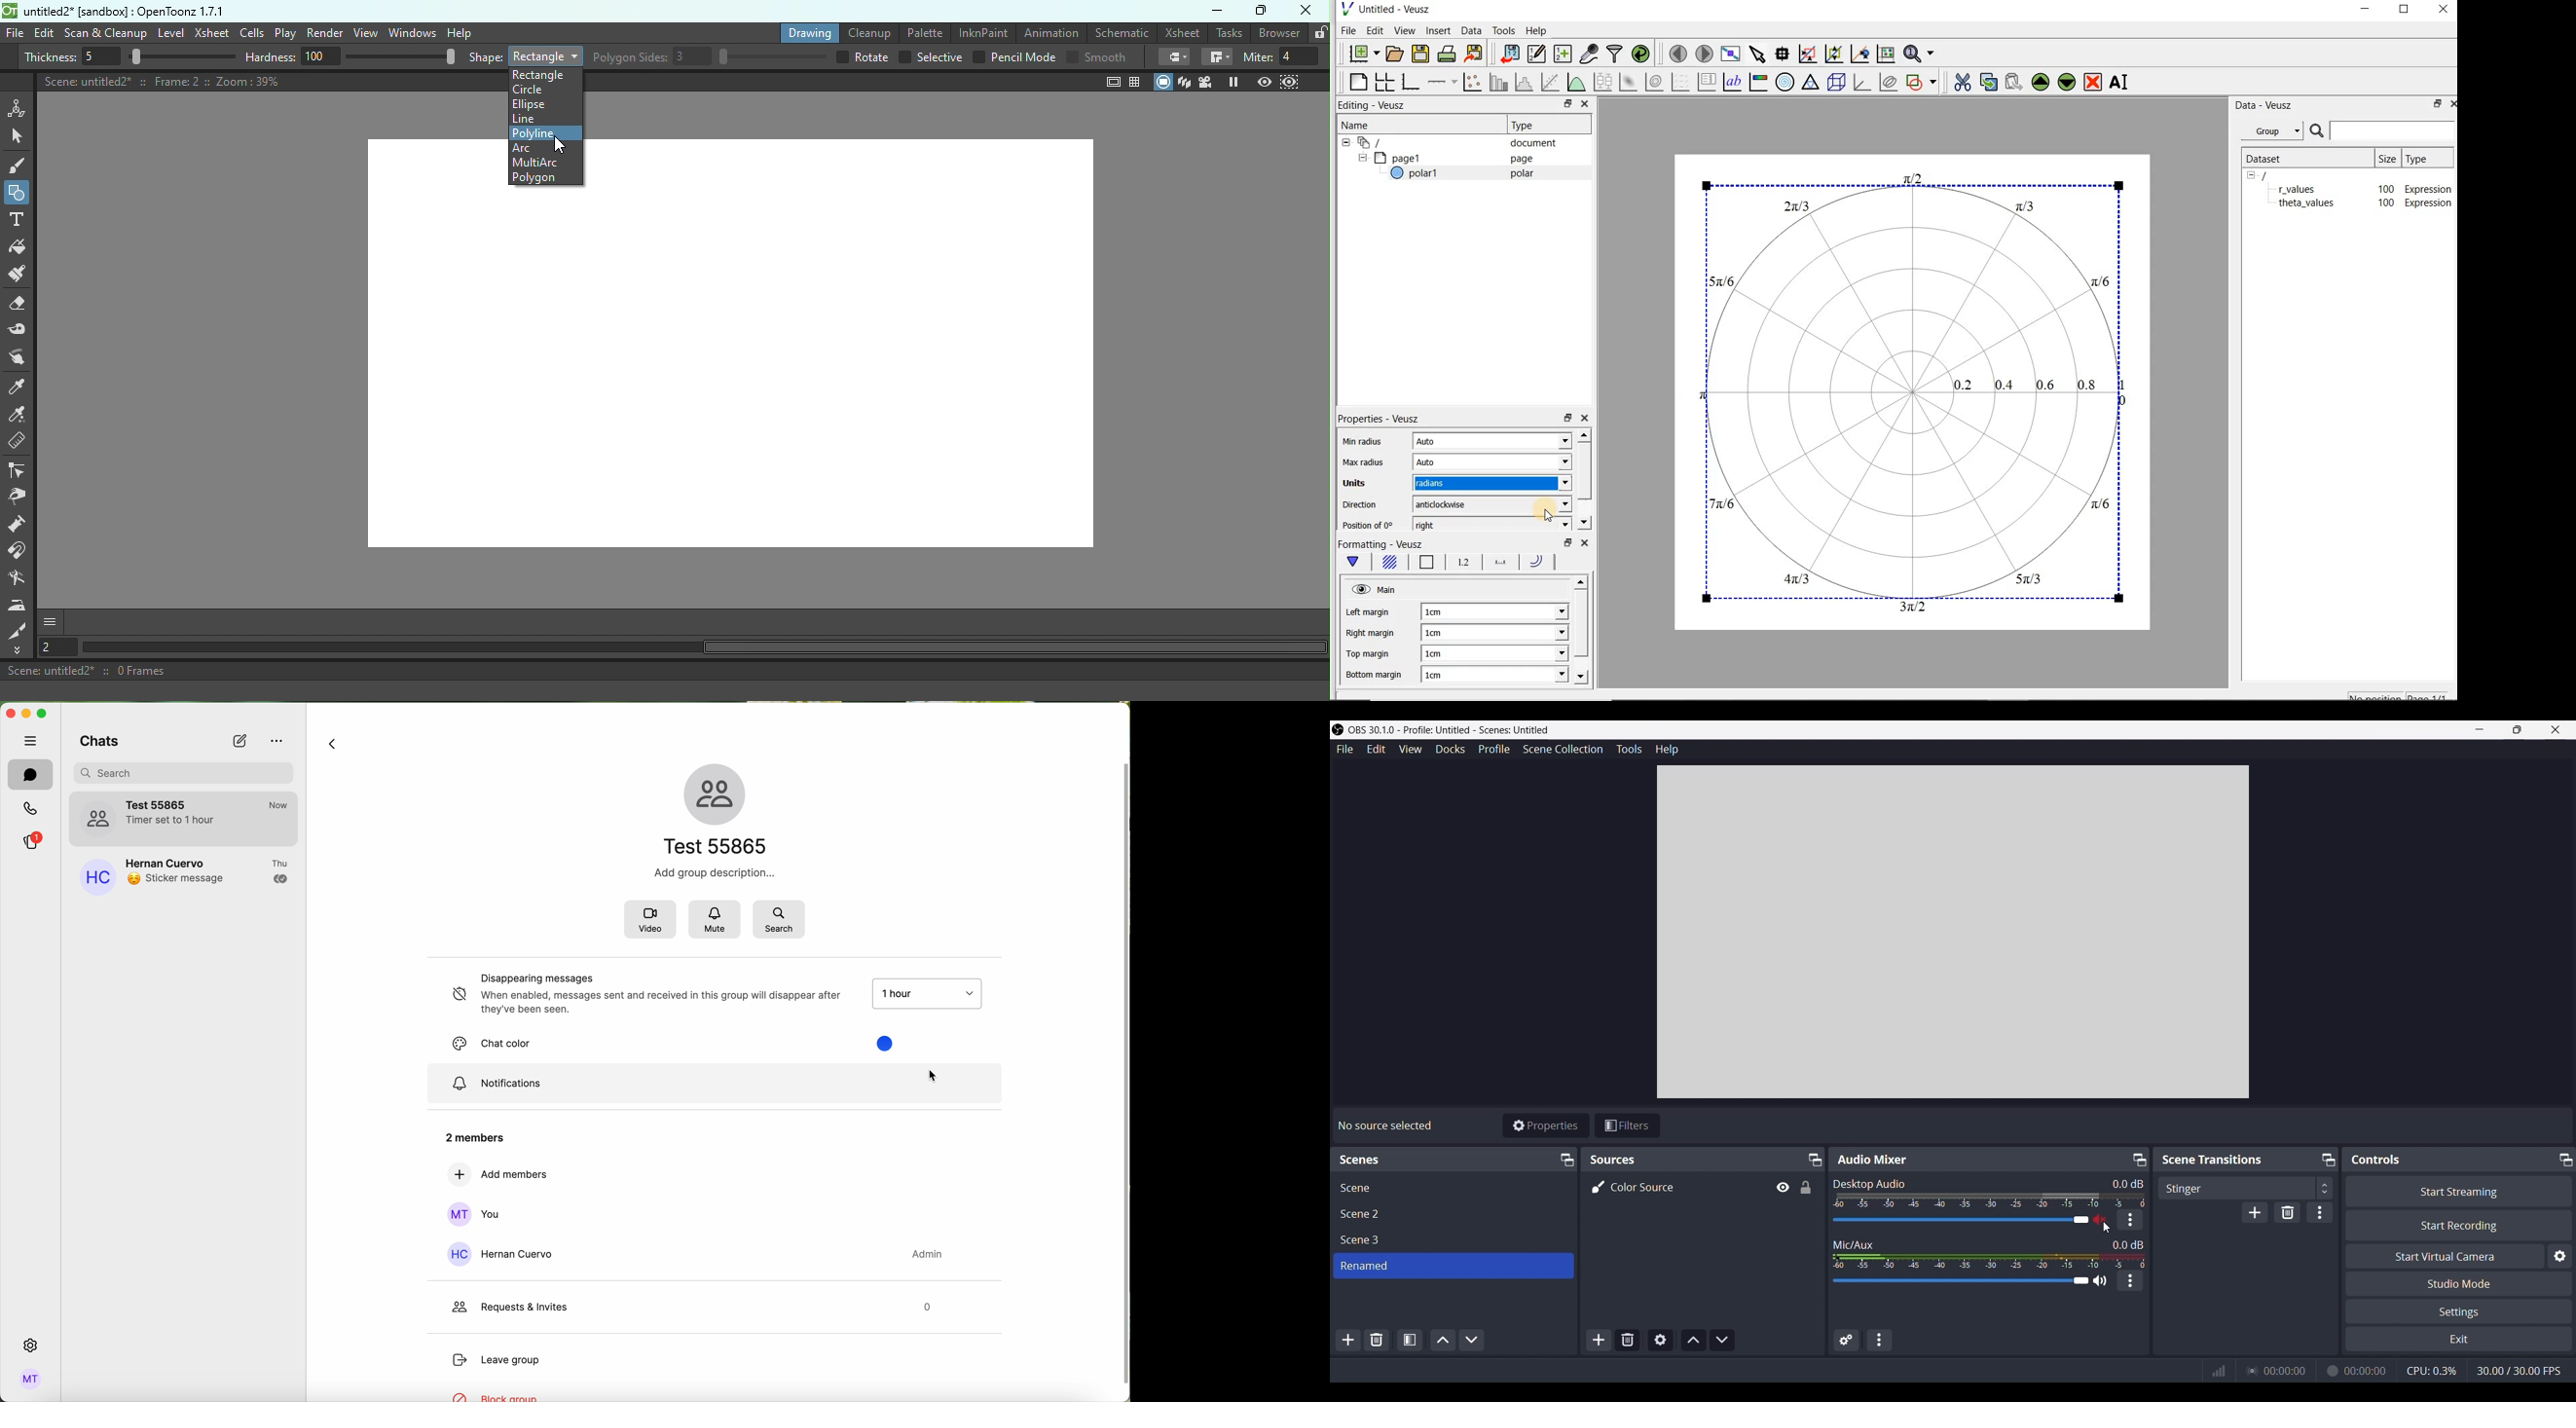 The image size is (2576, 1428). What do you see at coordinates (1681, 81) in the screenshot?
I see `plot a vector field` at bounding box center [1681, 81].